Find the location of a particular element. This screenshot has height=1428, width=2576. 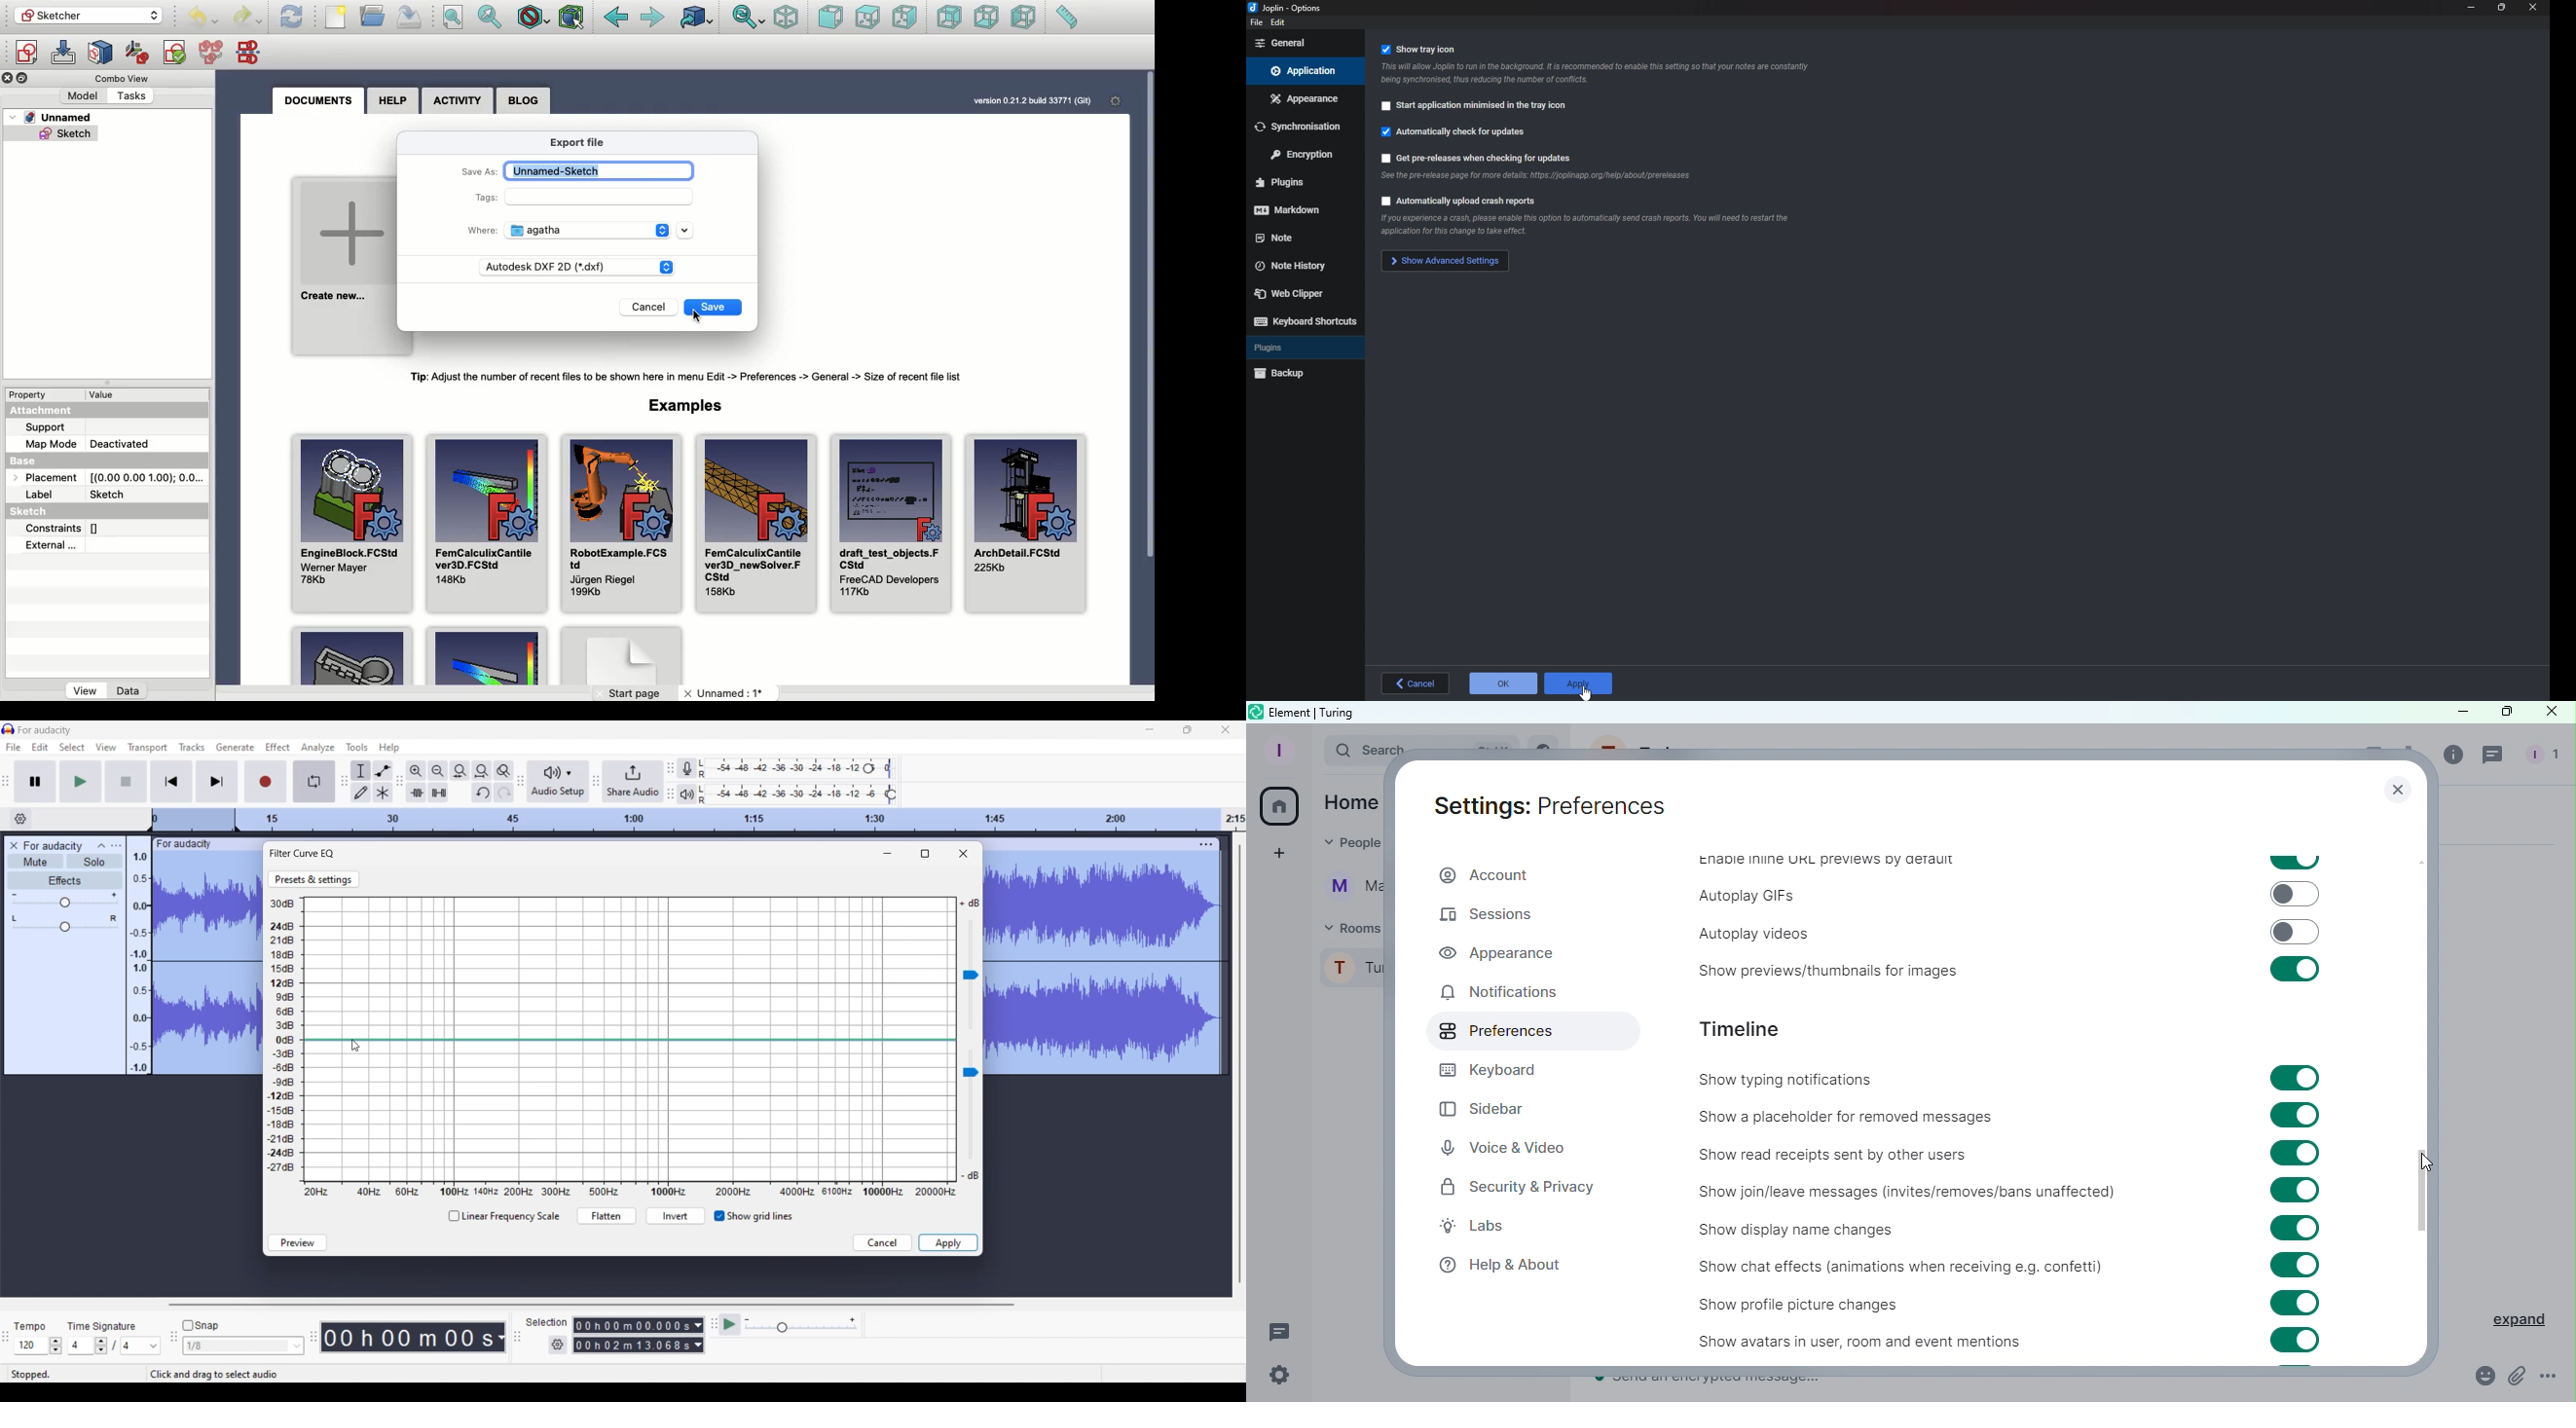

minimize is located at coordinates (2471, 7).